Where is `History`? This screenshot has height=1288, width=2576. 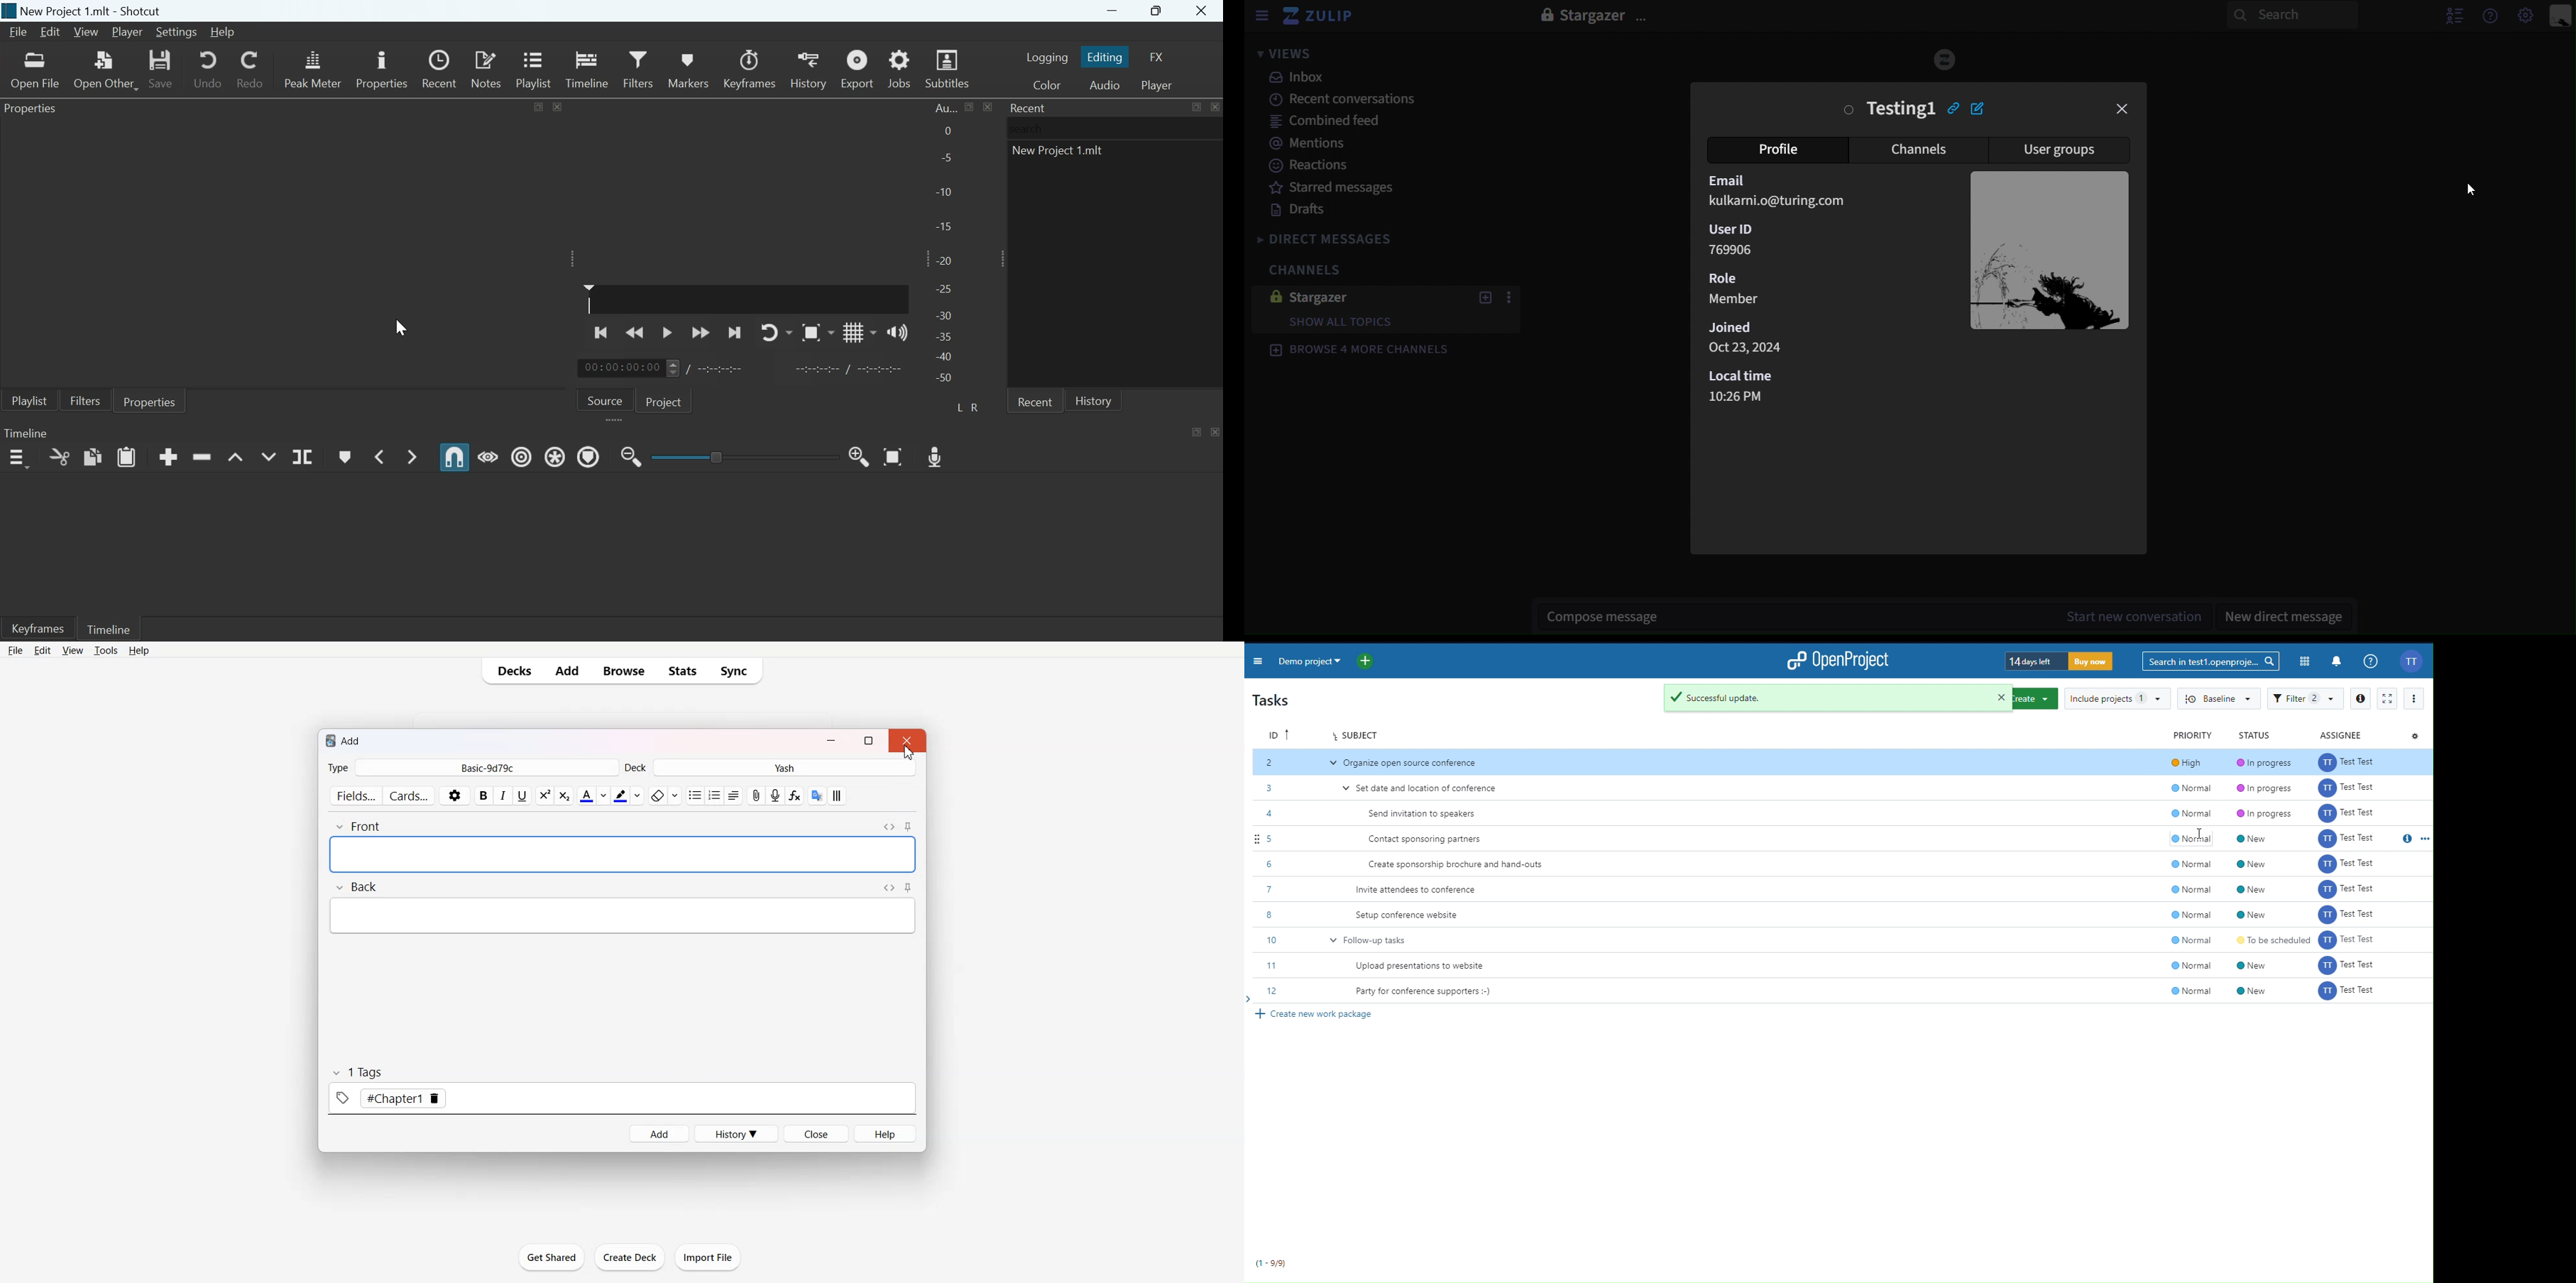 History is located at coordinates (808, 69).